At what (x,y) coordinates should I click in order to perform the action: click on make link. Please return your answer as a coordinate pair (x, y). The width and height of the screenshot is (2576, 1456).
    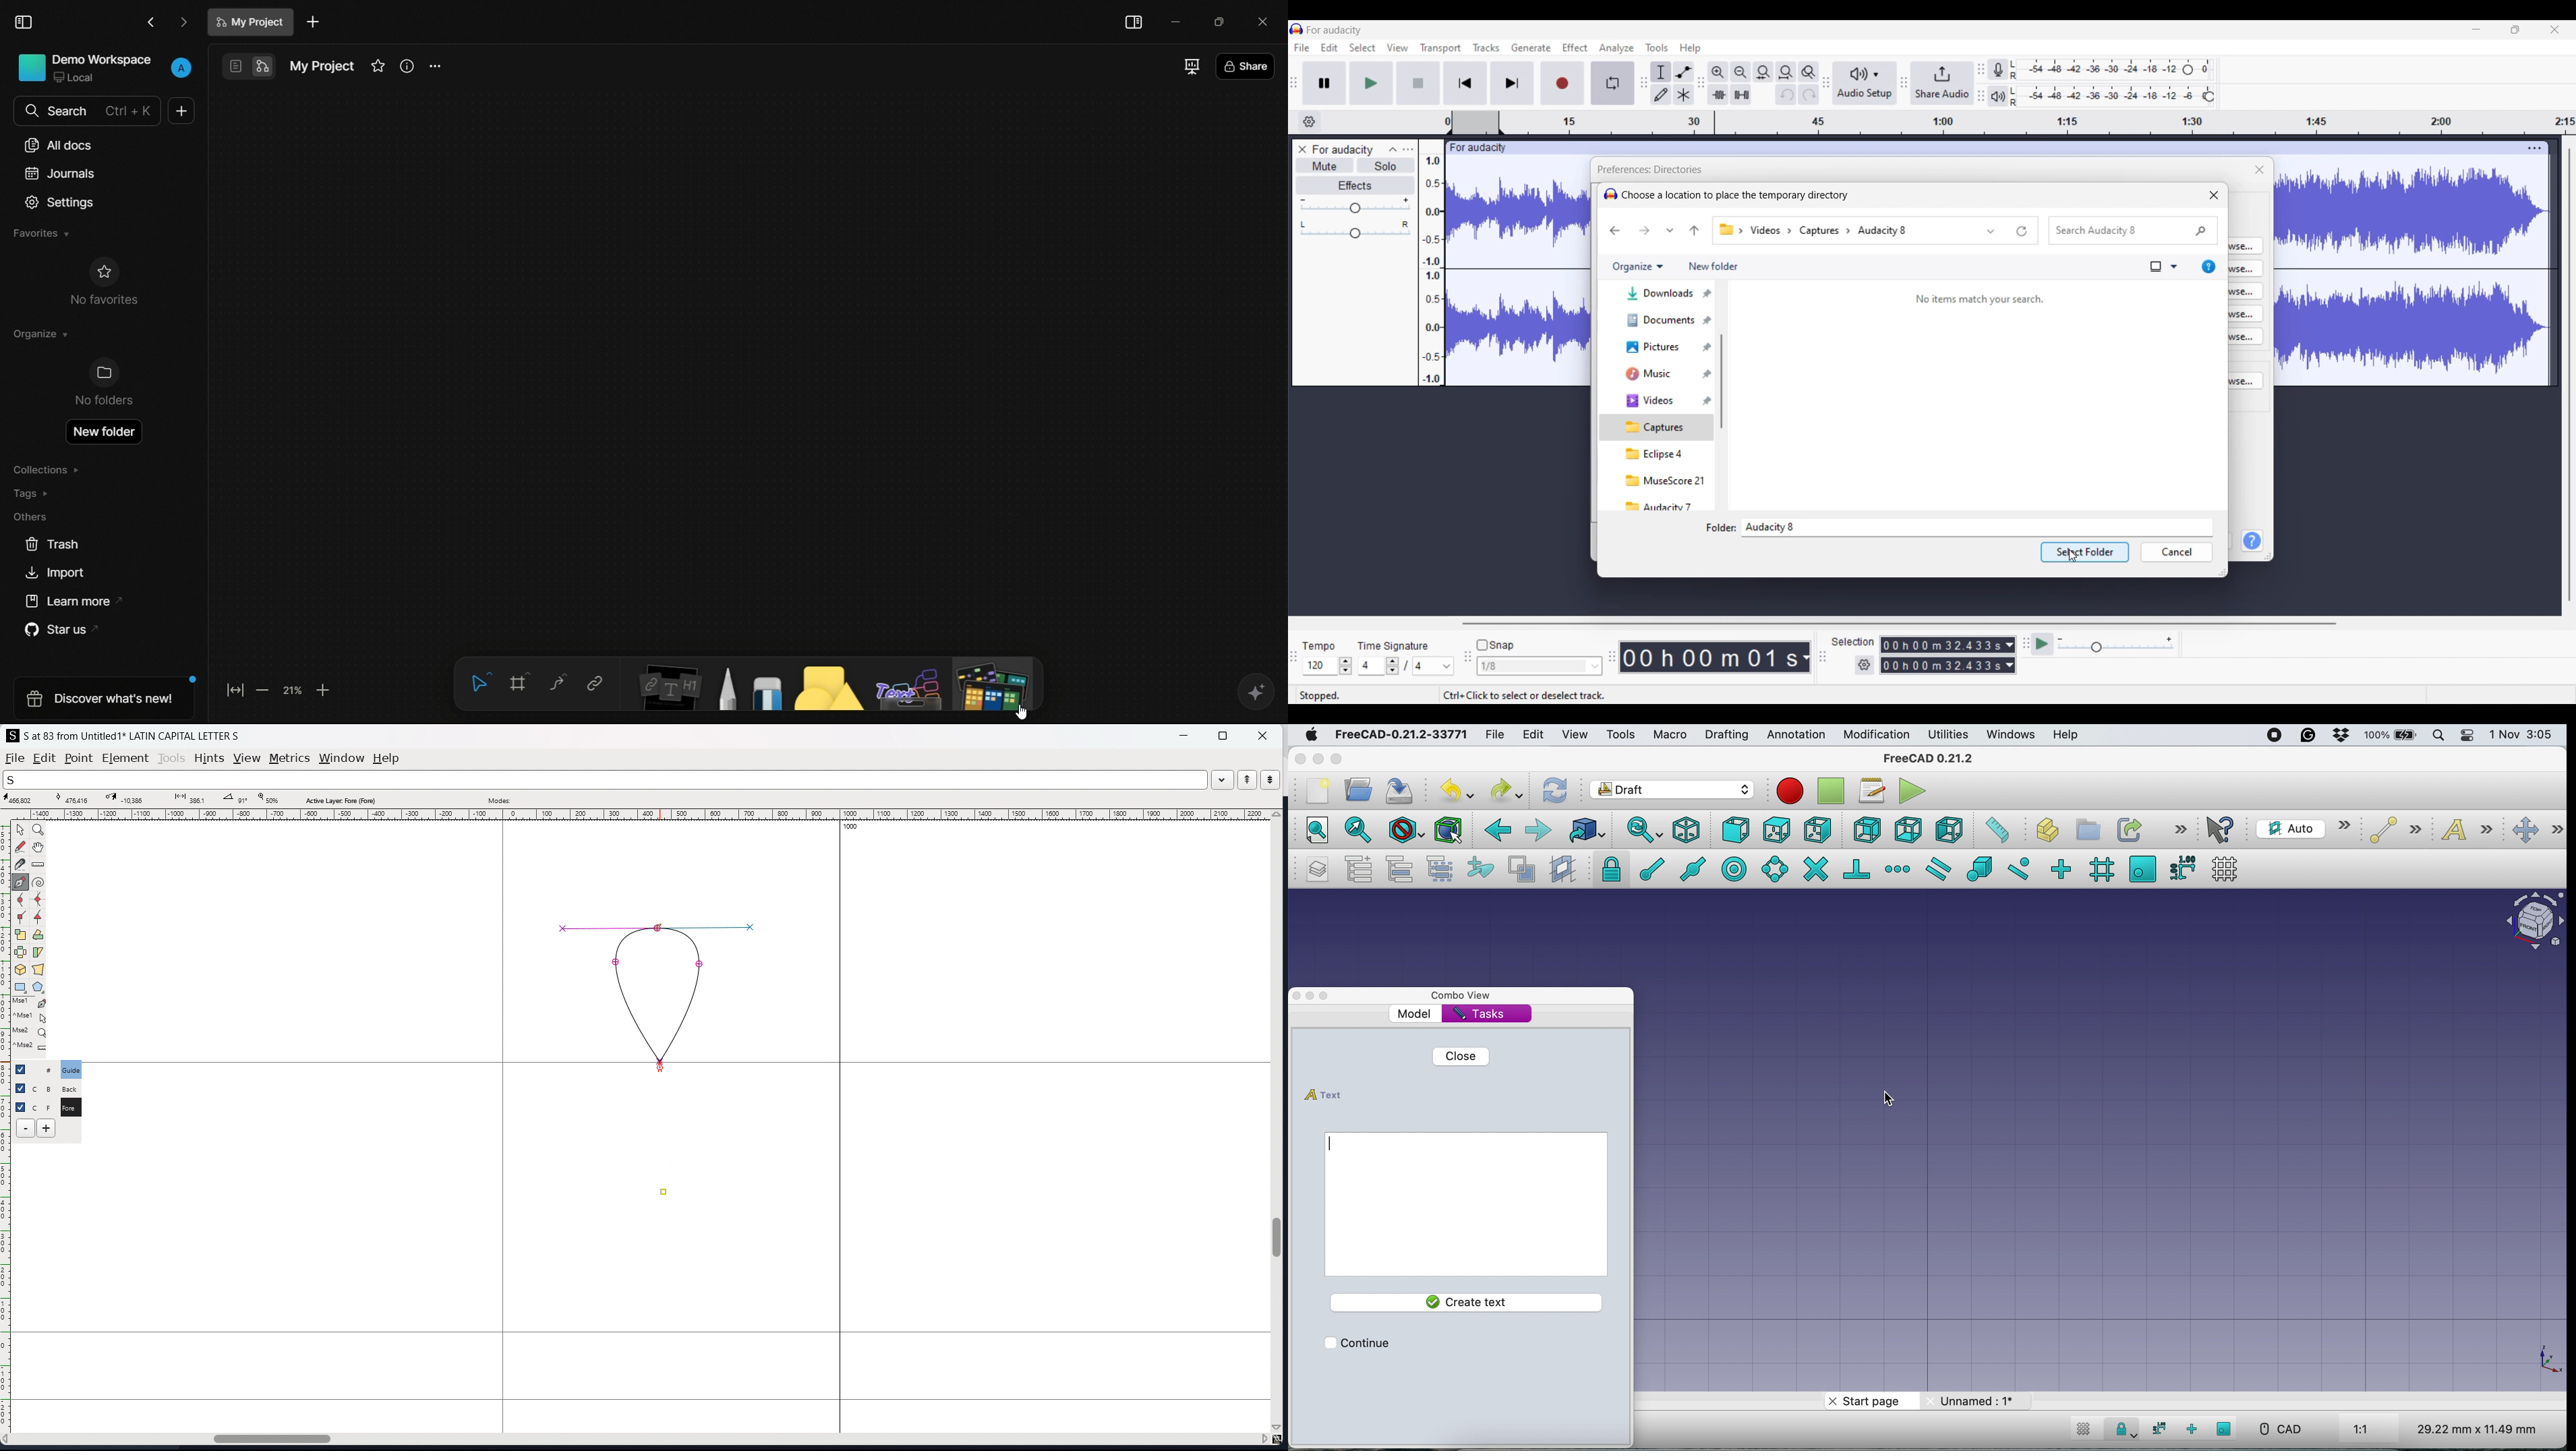
    Looking at the image, I should click on (2126, 829).